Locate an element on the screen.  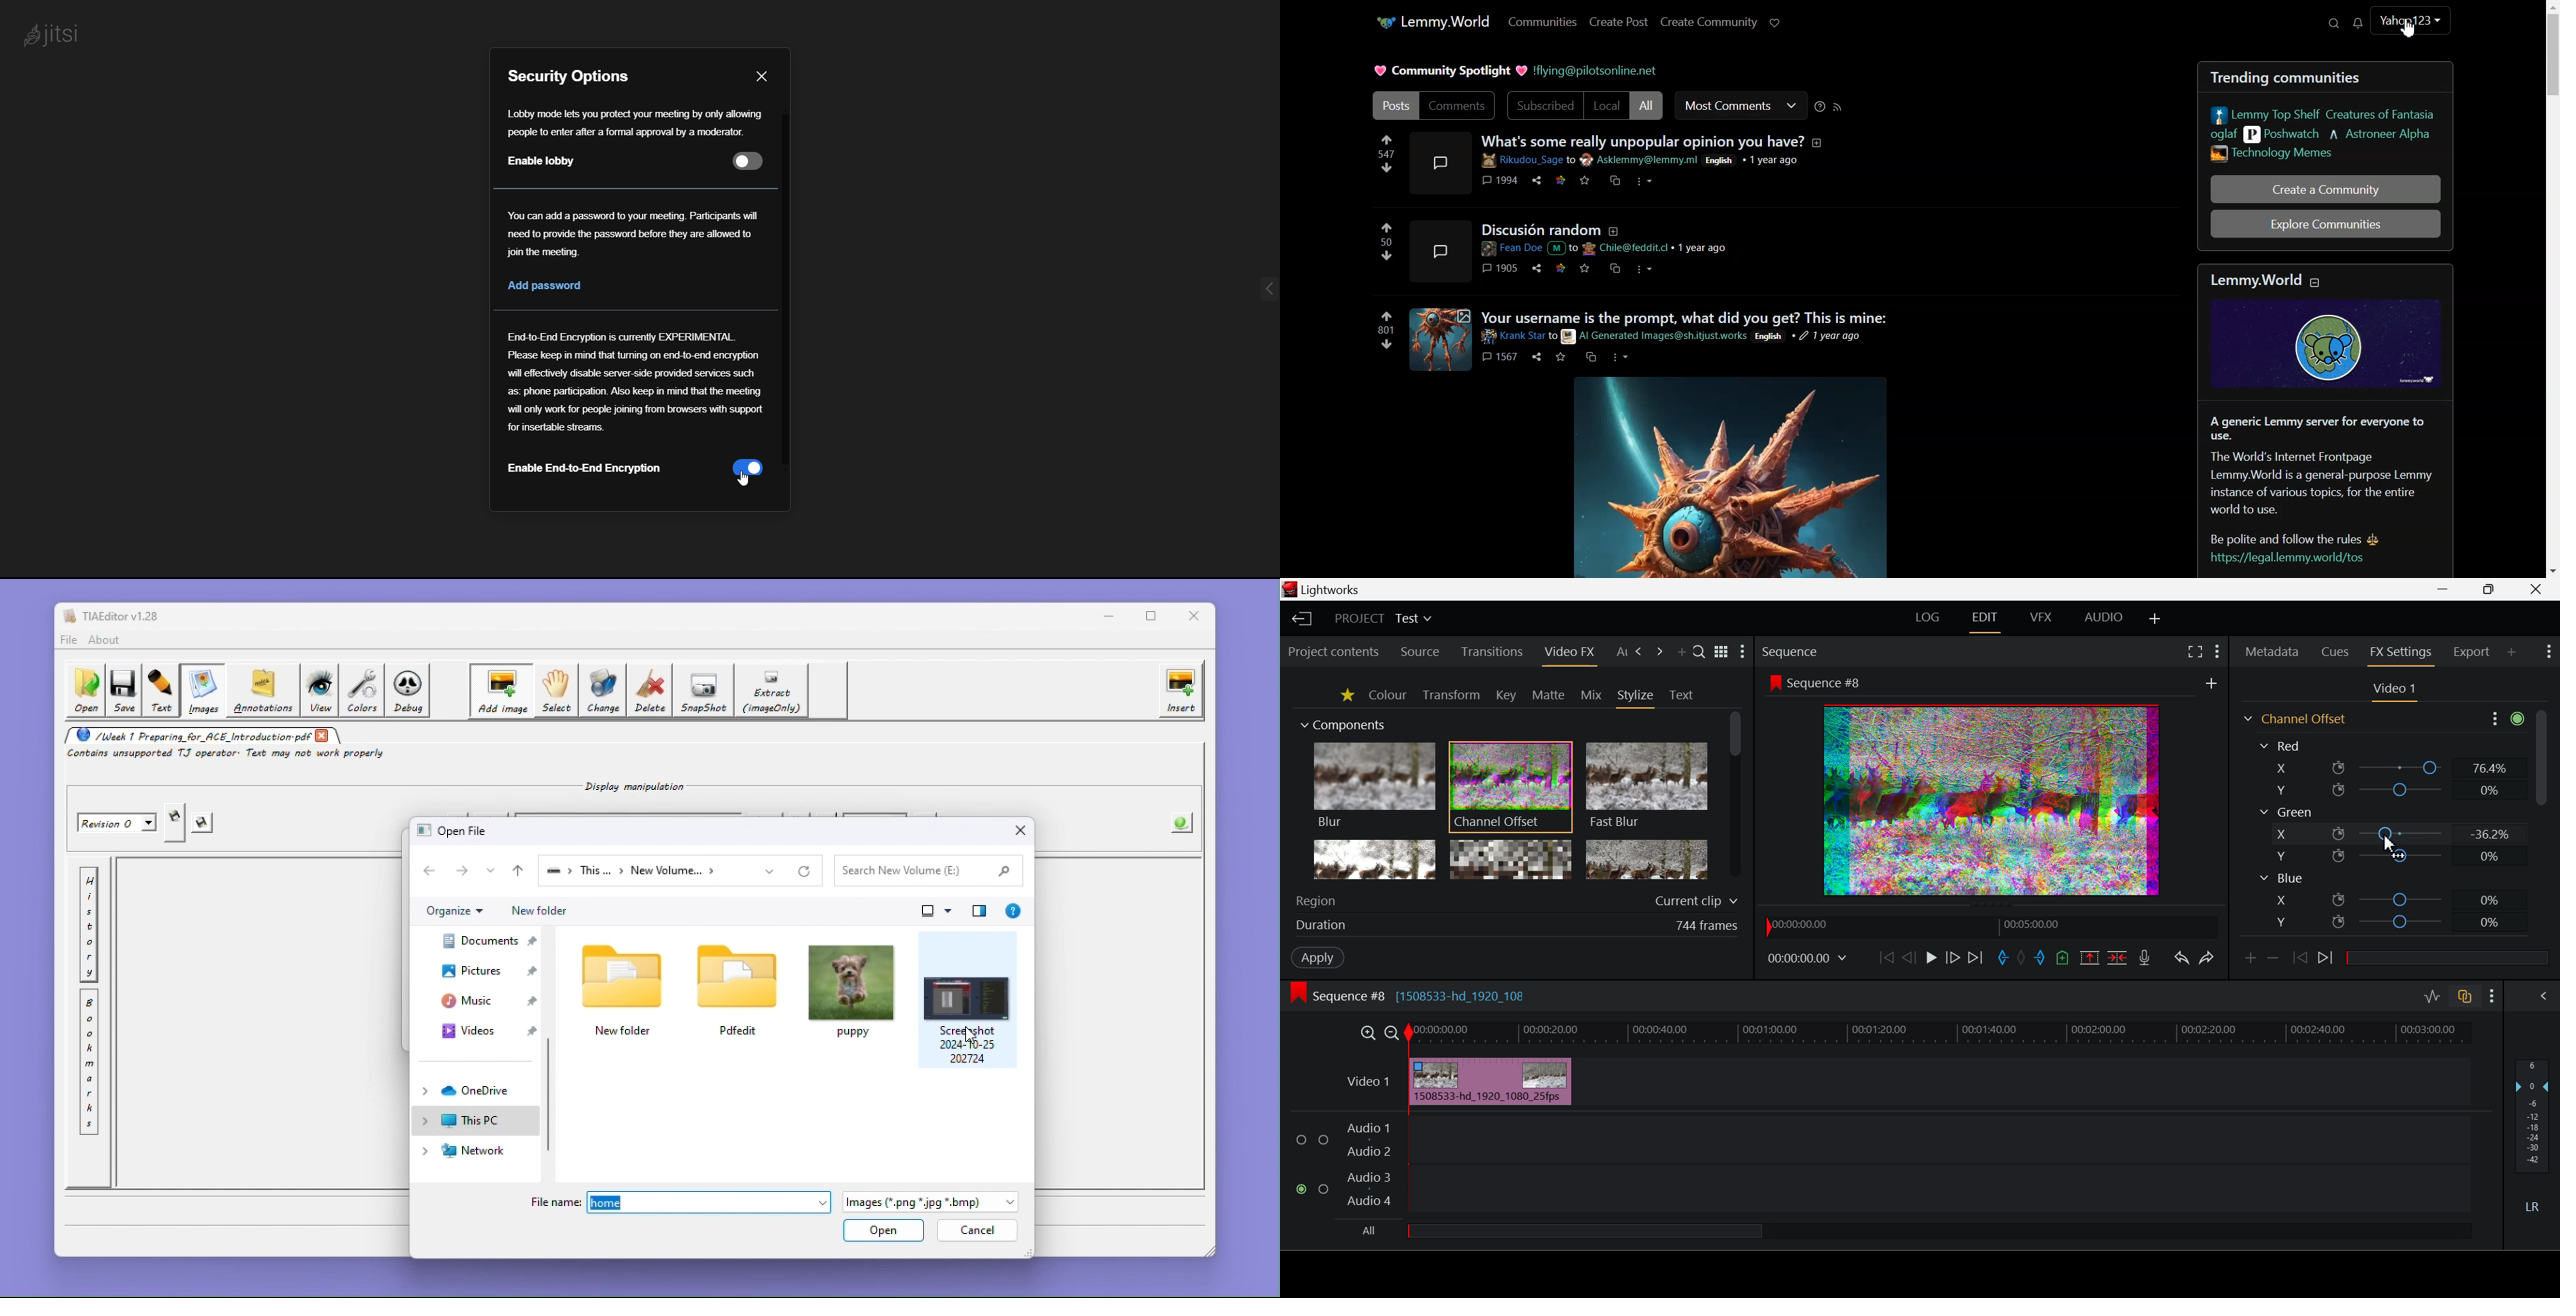
Components Section is located at coordinates (1341, 723).